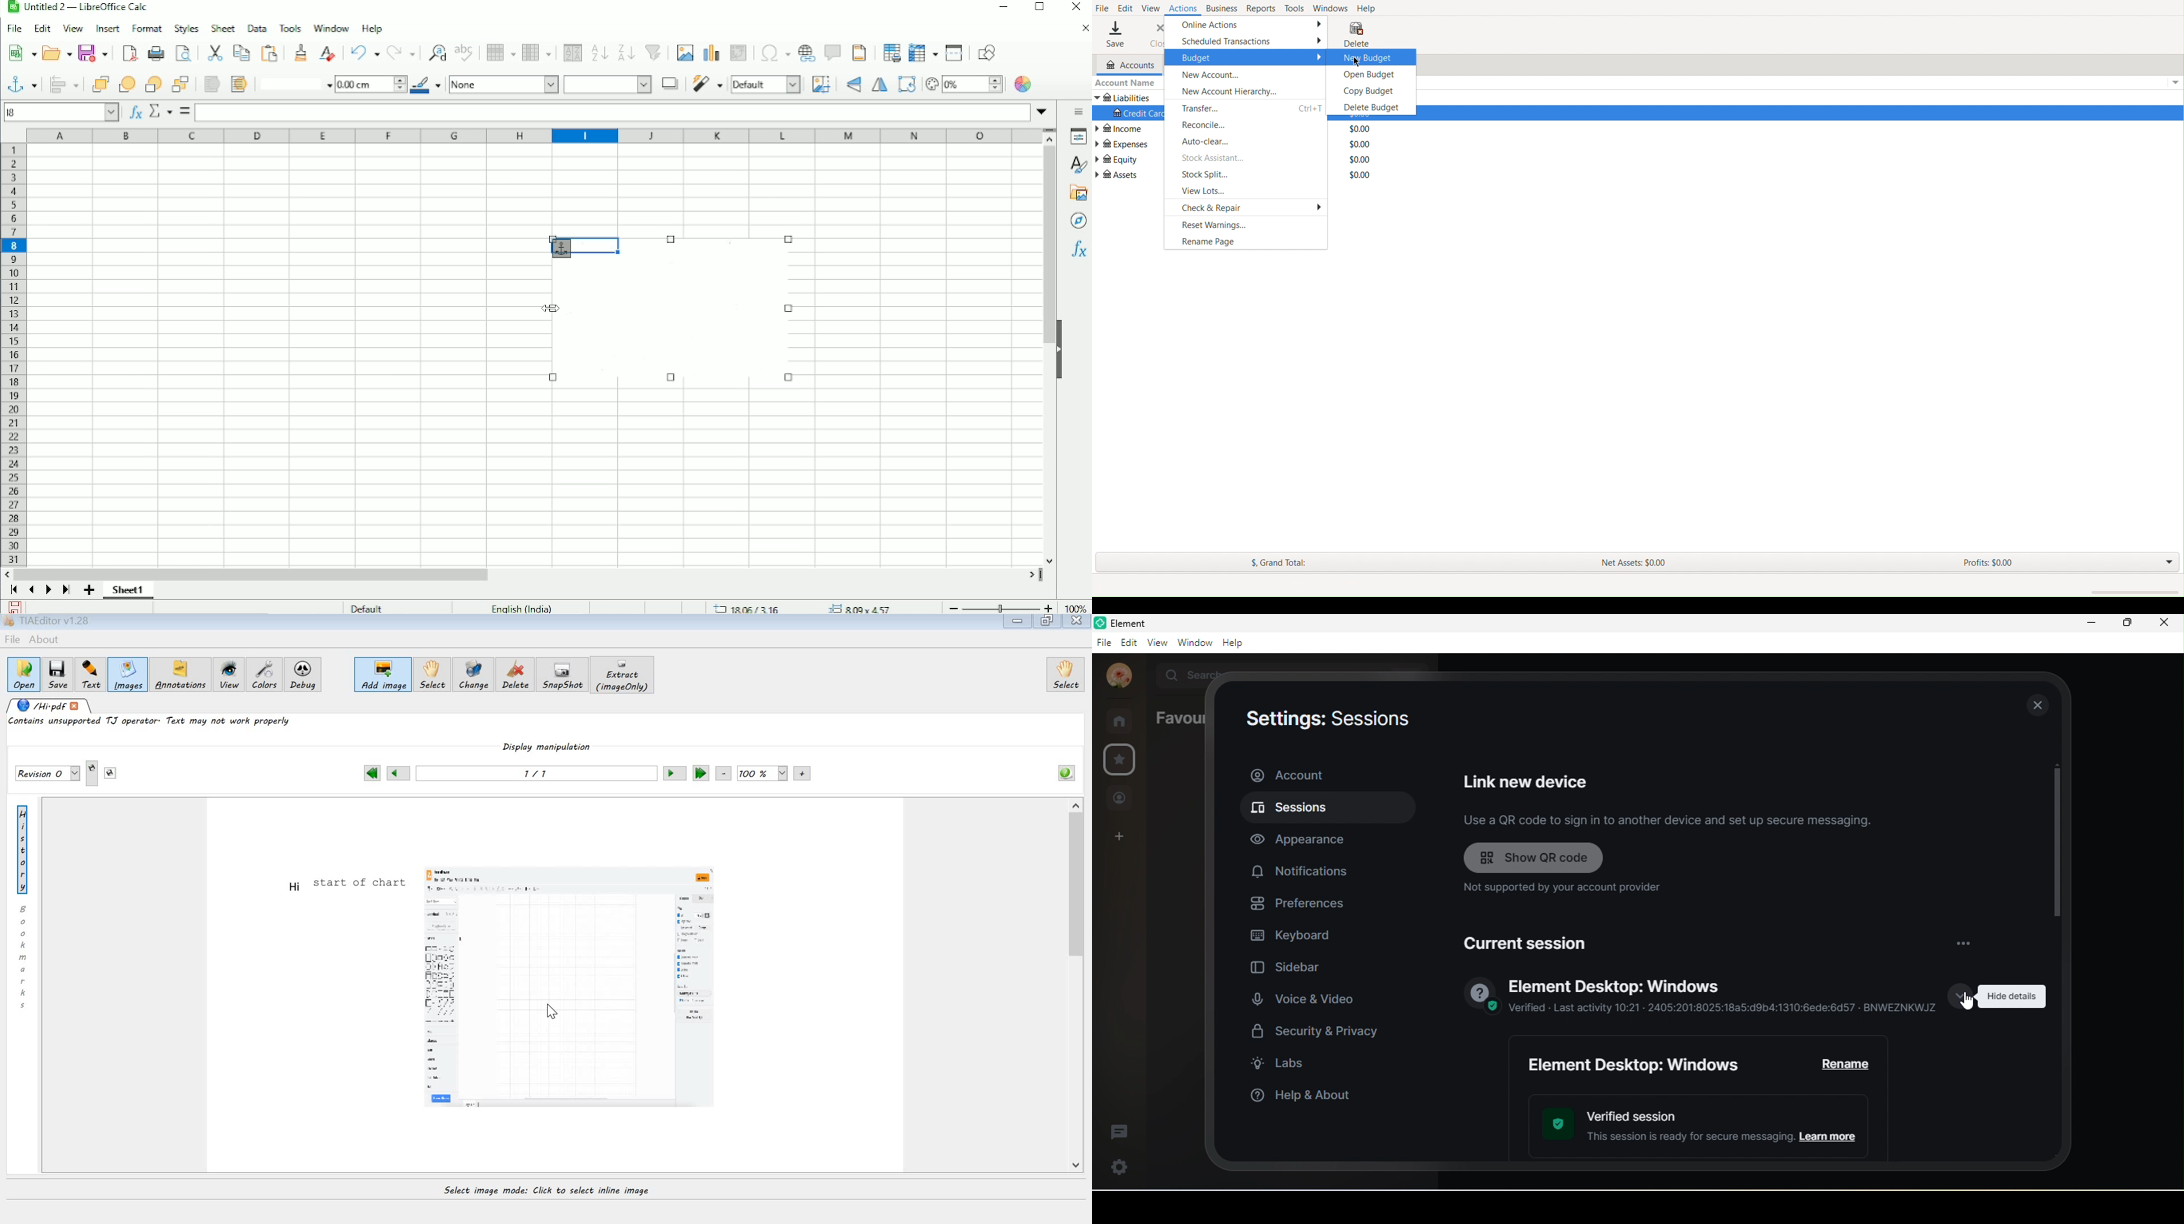  Describe the element at coordinates (1124, 98) in the screenshot. I see `Liabilities` at that location.